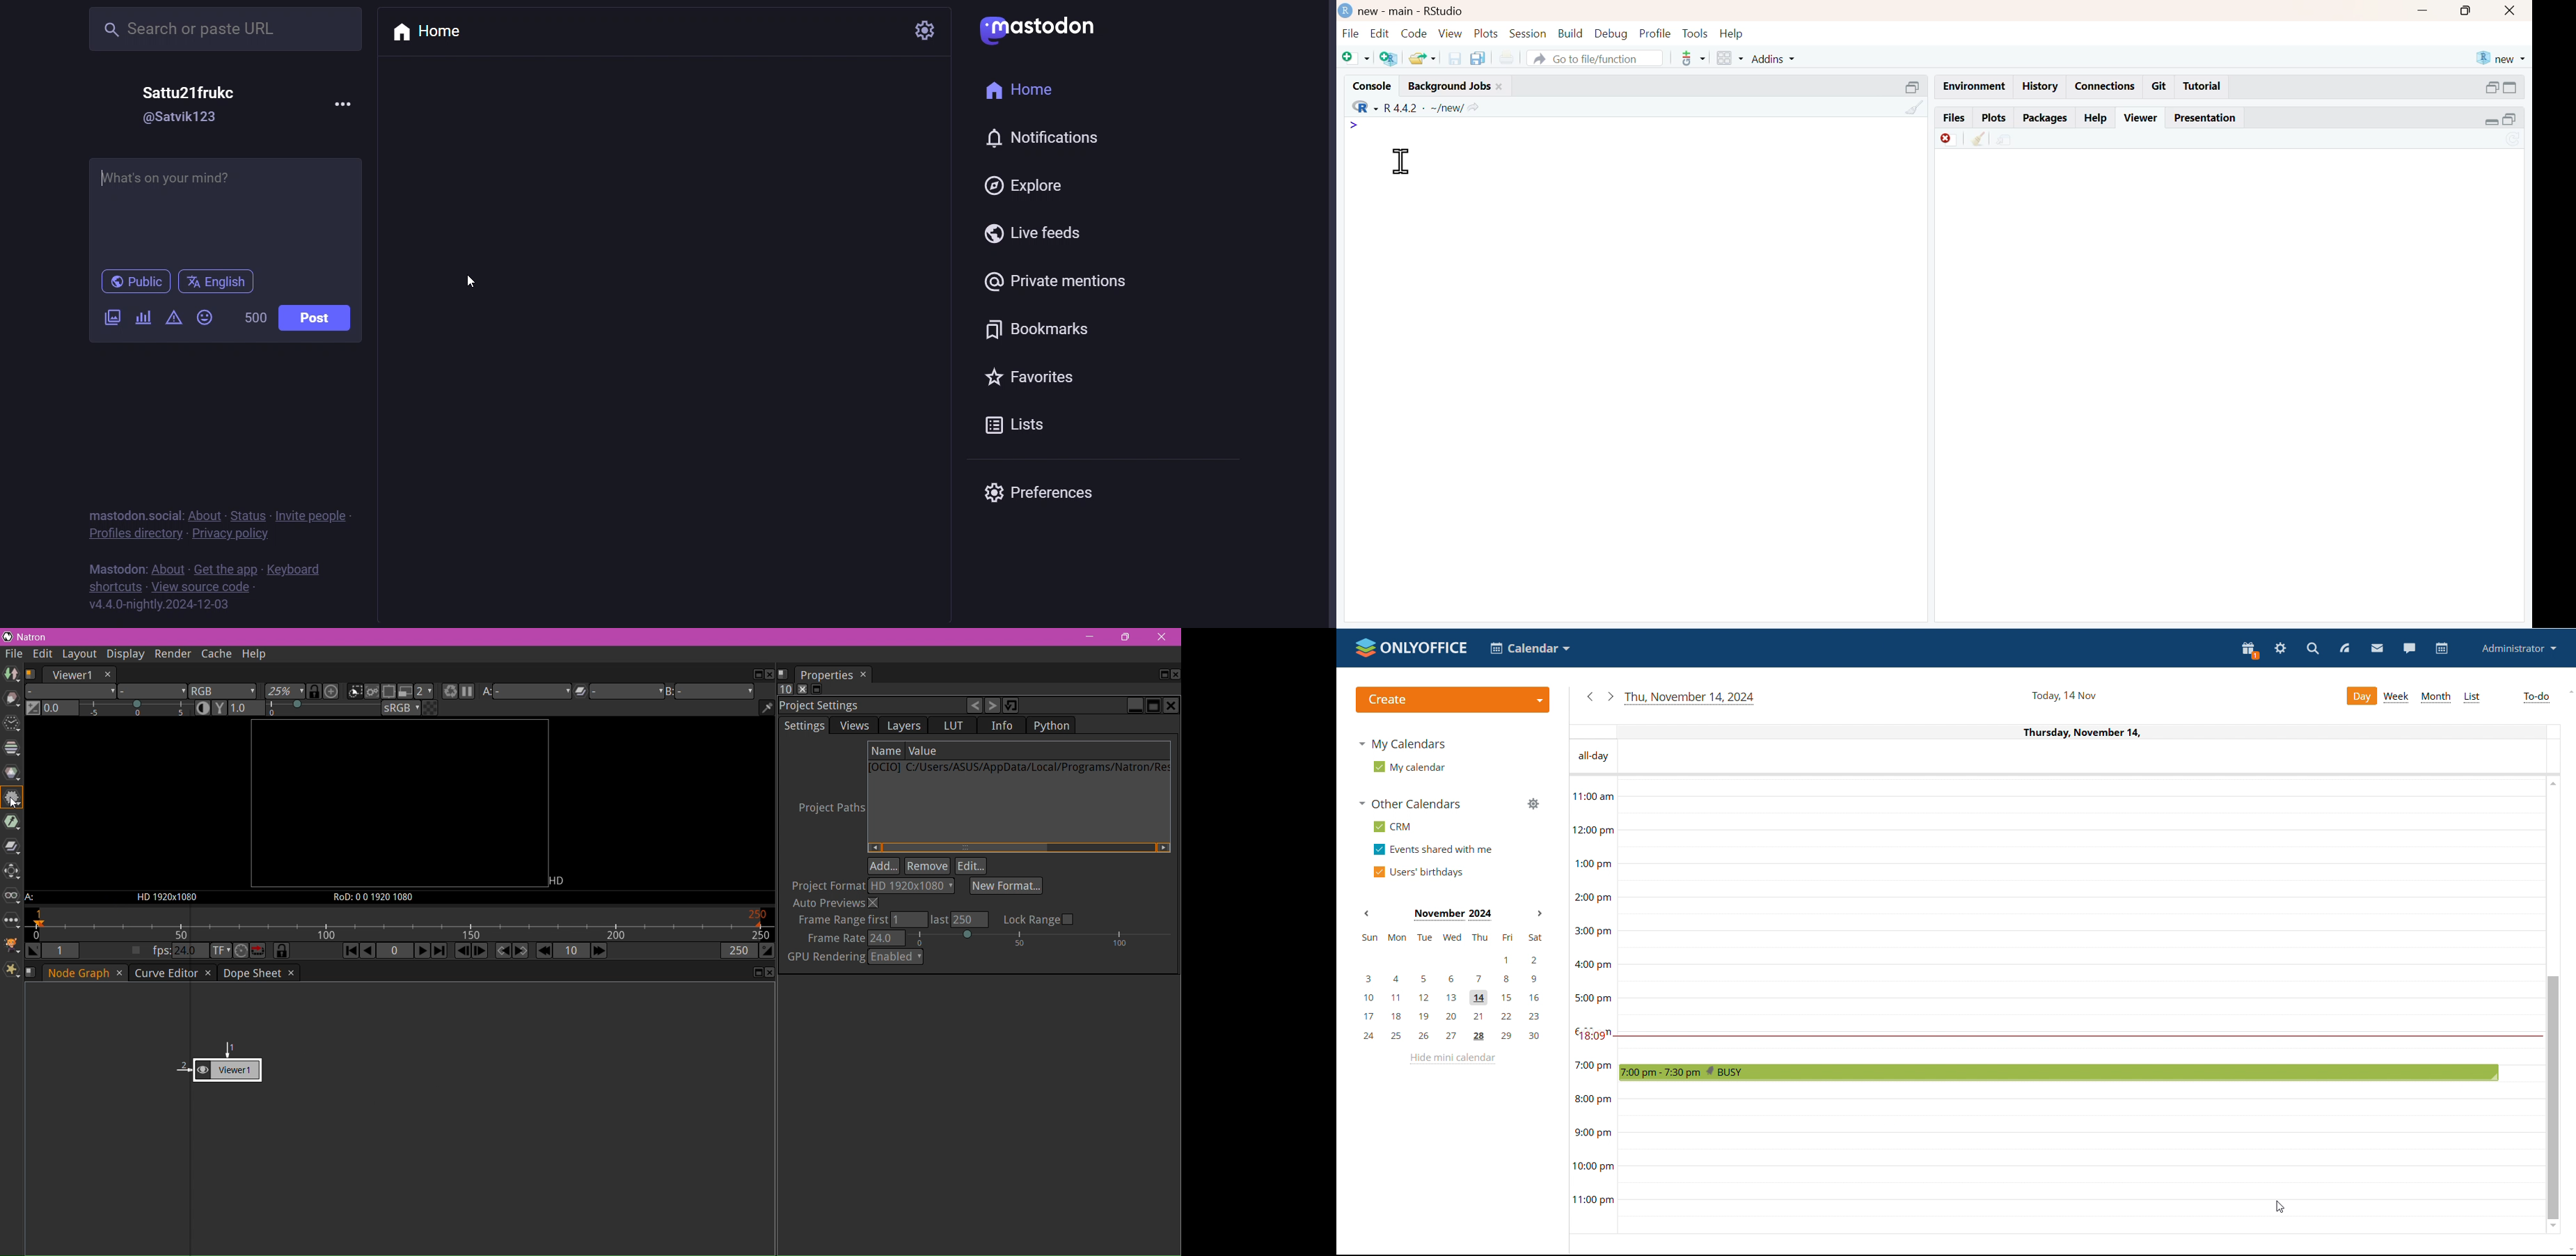  What do you see at coordinates (1452, 987) in the screenshot?
I see `mini calendar` at bounding box center [1452, 987].